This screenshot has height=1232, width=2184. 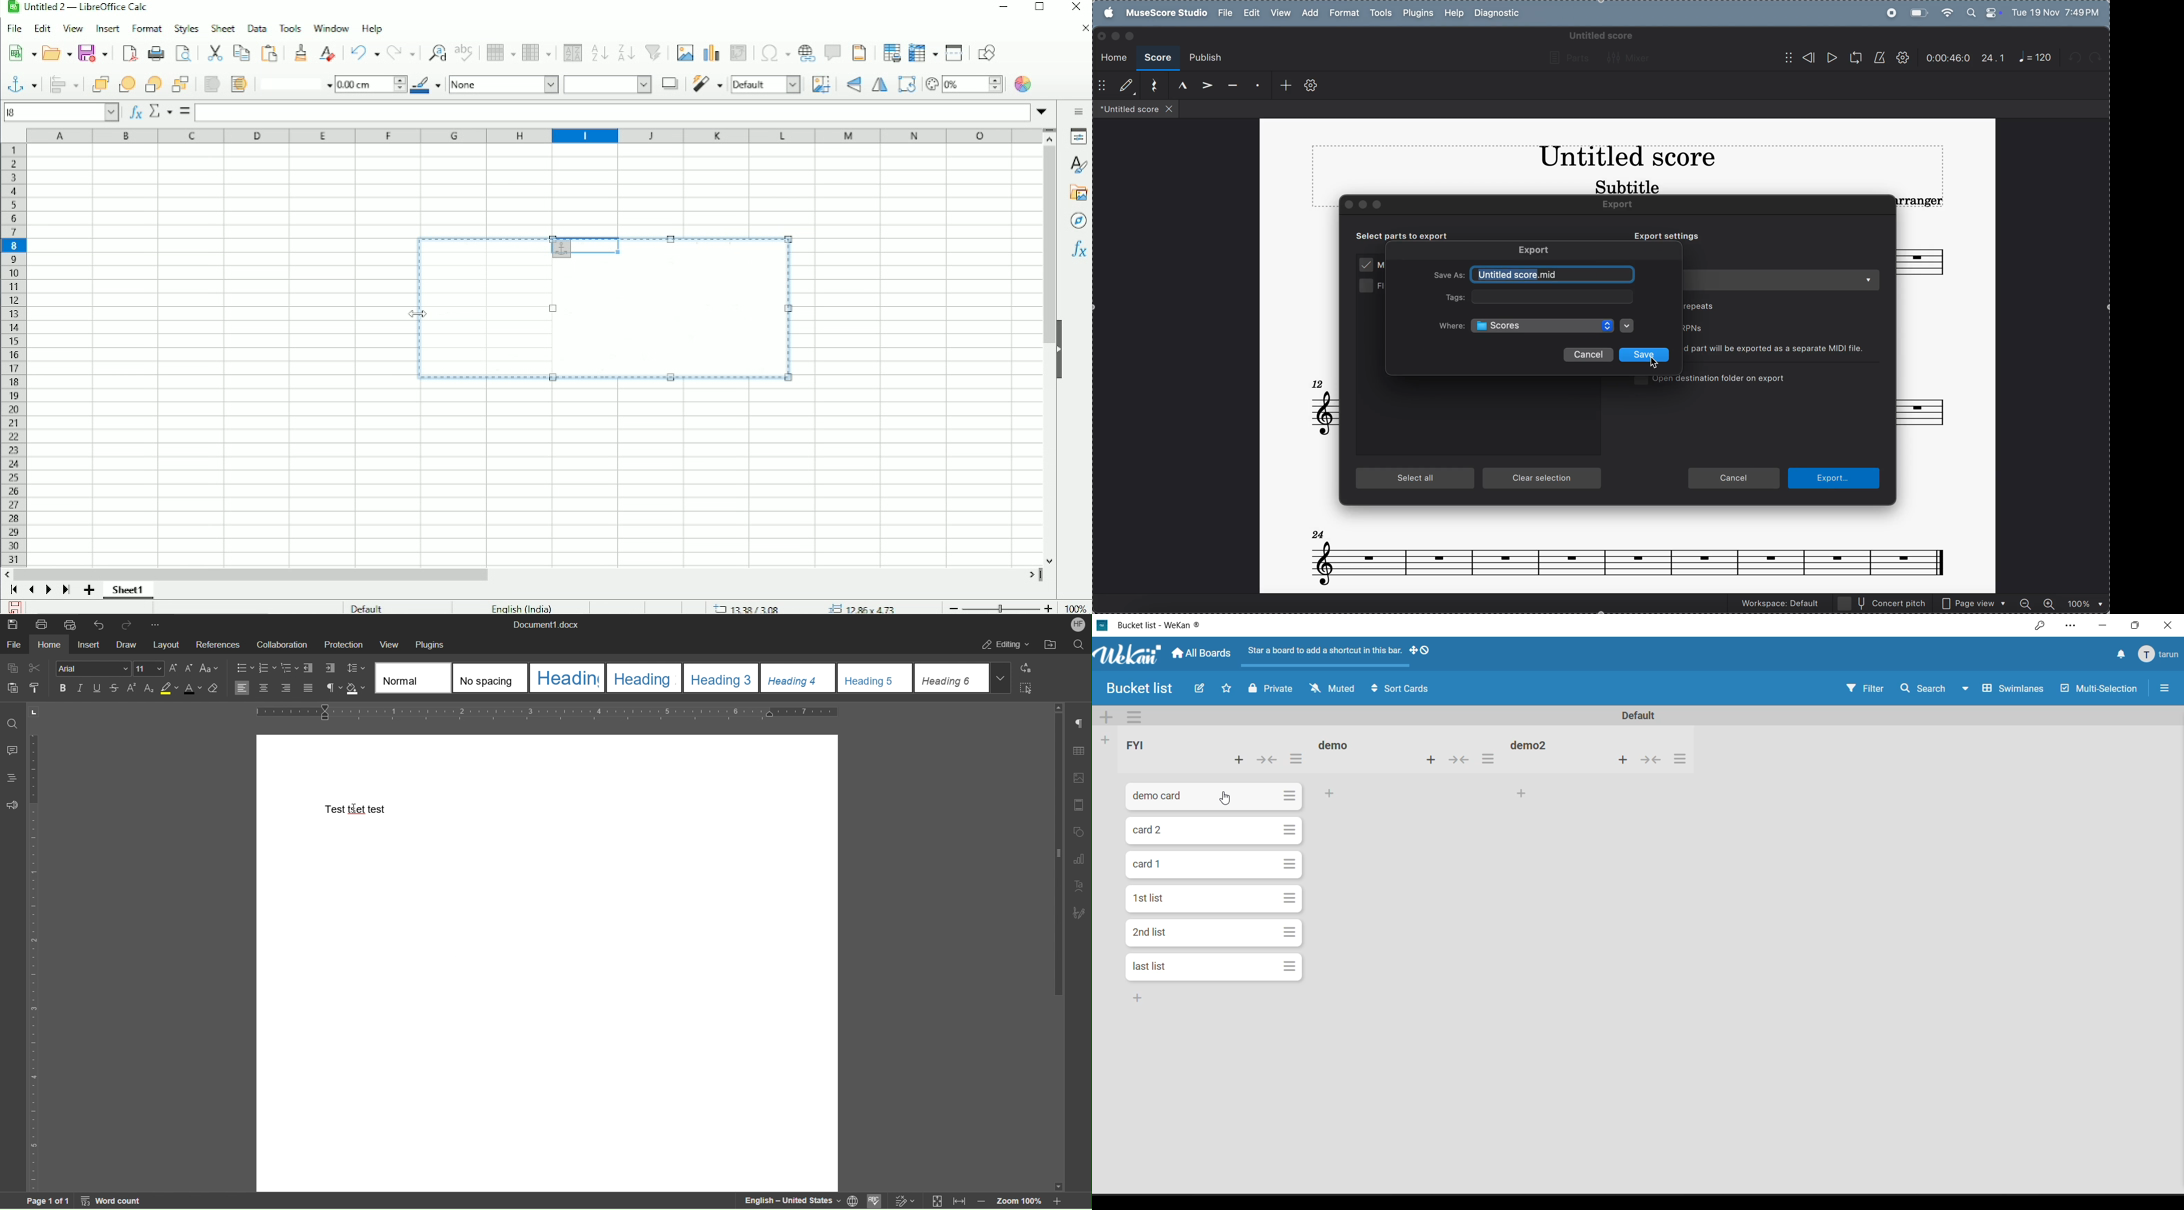 What do you see at coordinates (1226, 687) in the screenshot?
I see `click to star this board` at bounding box center [1226, 687].